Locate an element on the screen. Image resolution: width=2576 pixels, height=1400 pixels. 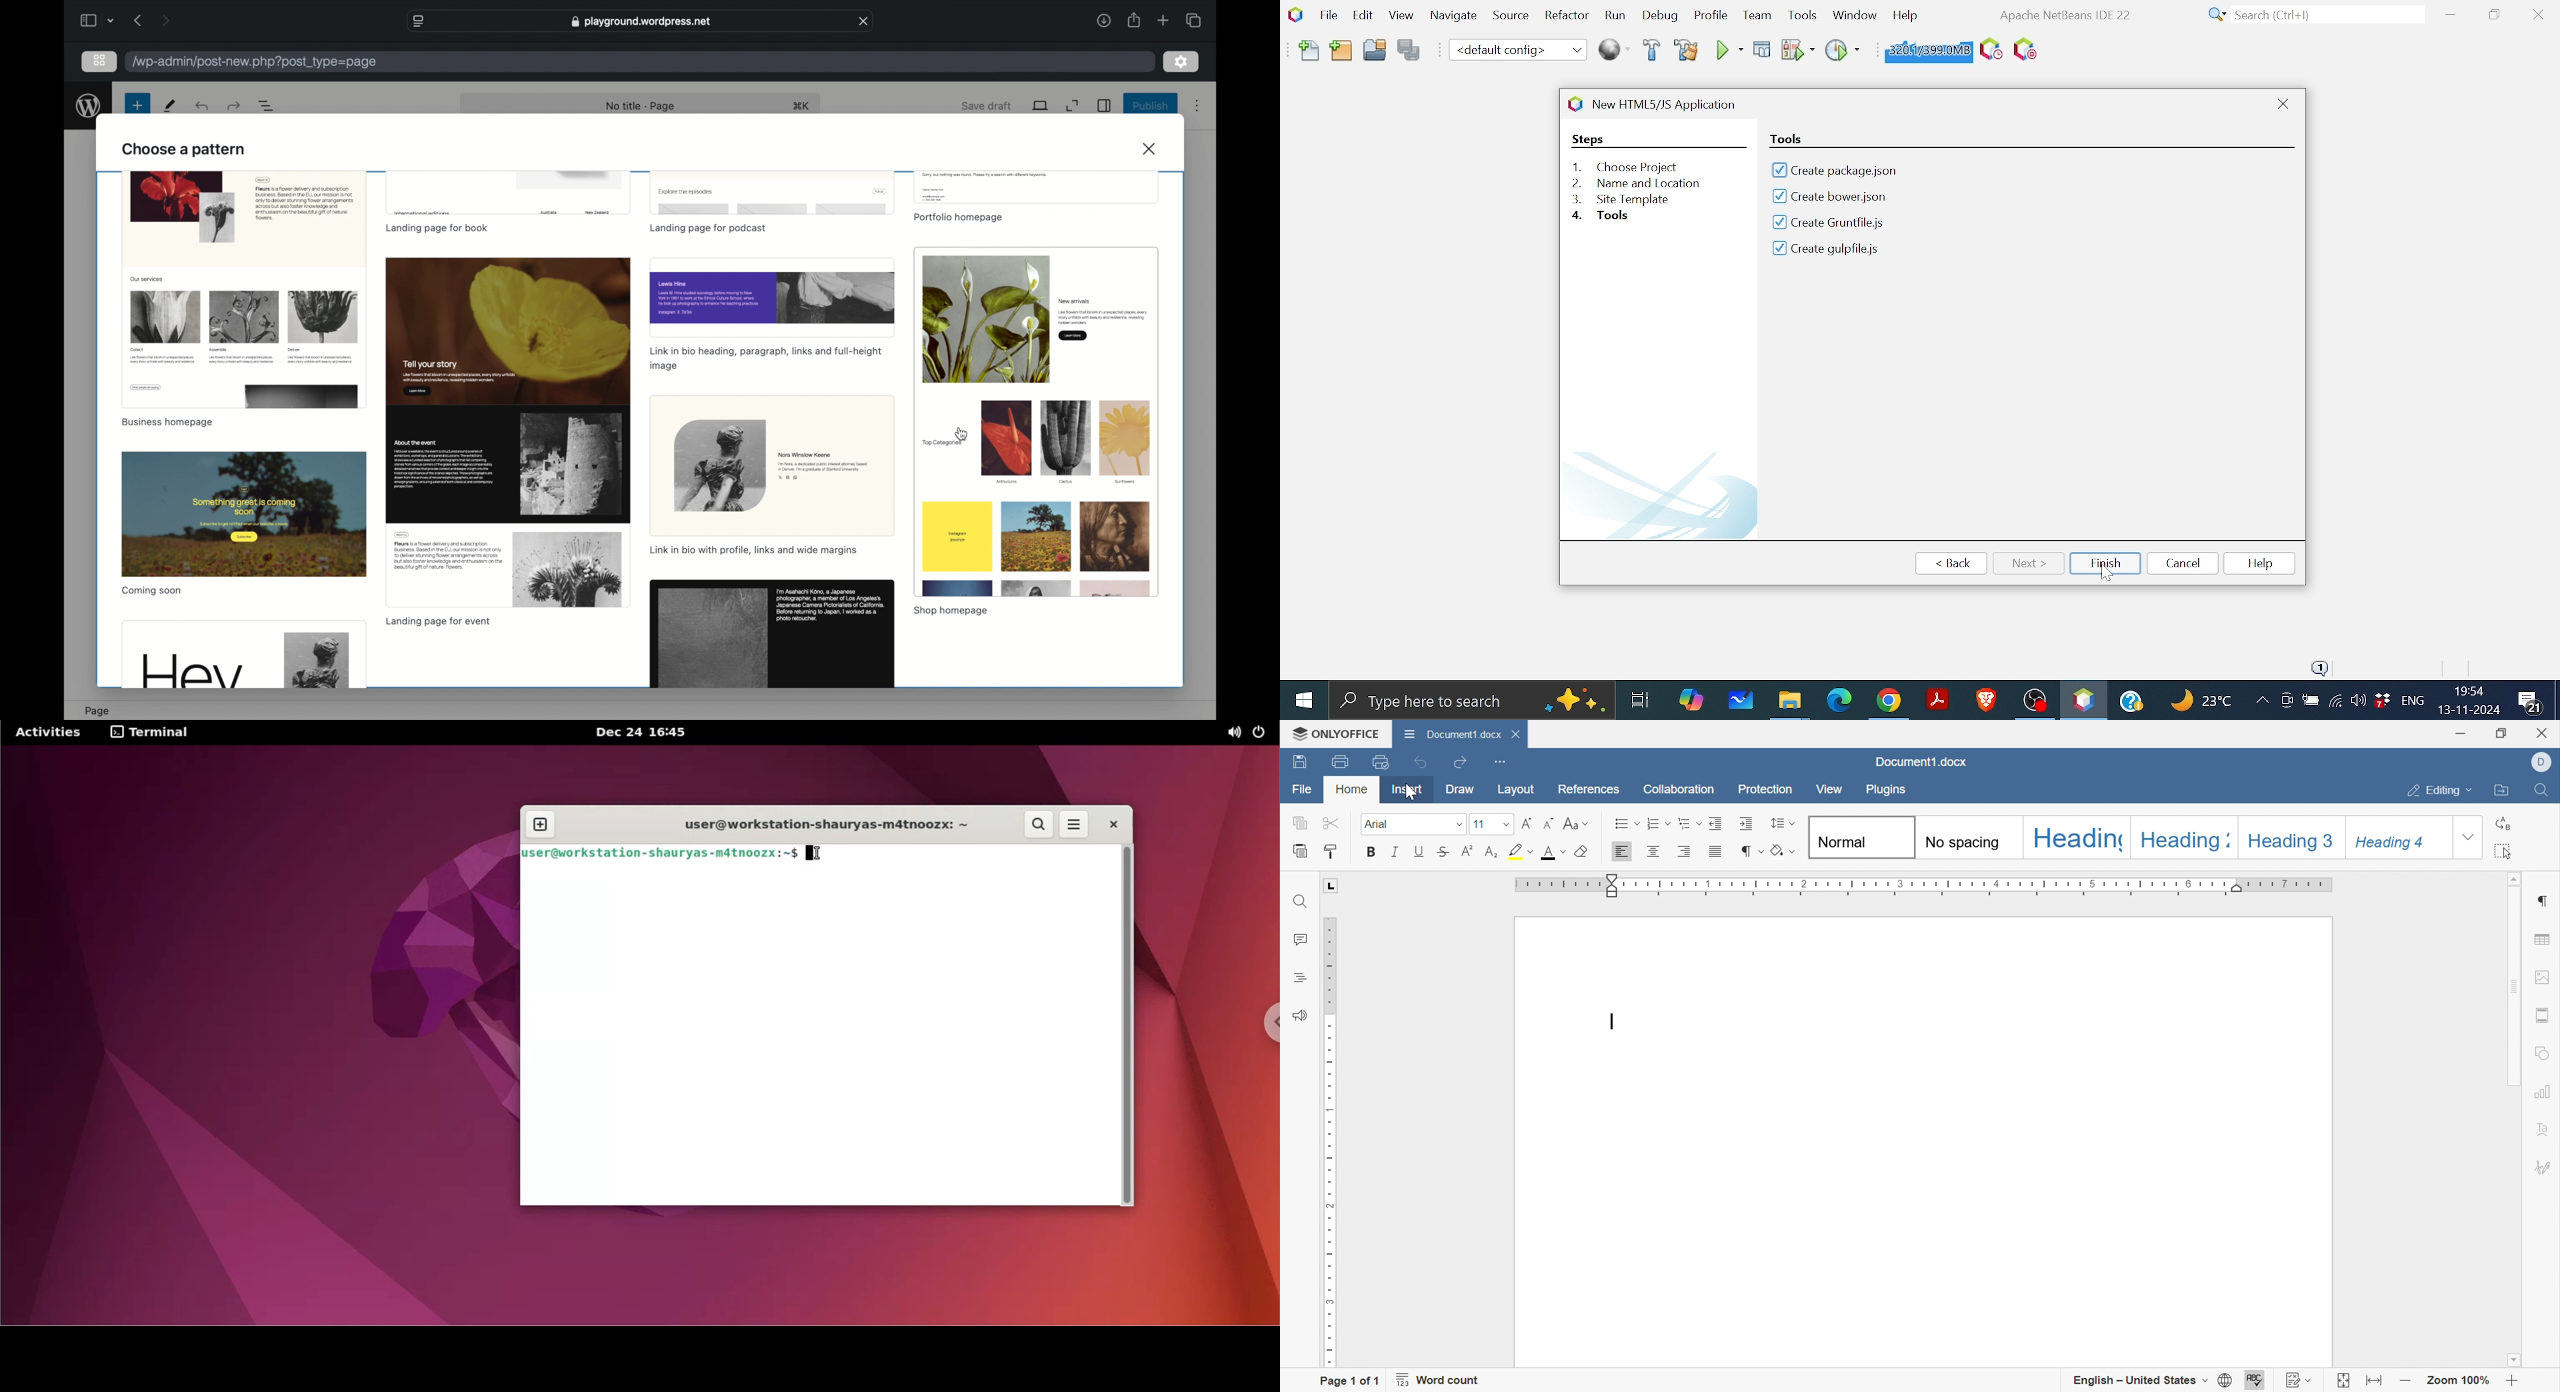
Nonprinting characters is located at coordinates (1749, 851).